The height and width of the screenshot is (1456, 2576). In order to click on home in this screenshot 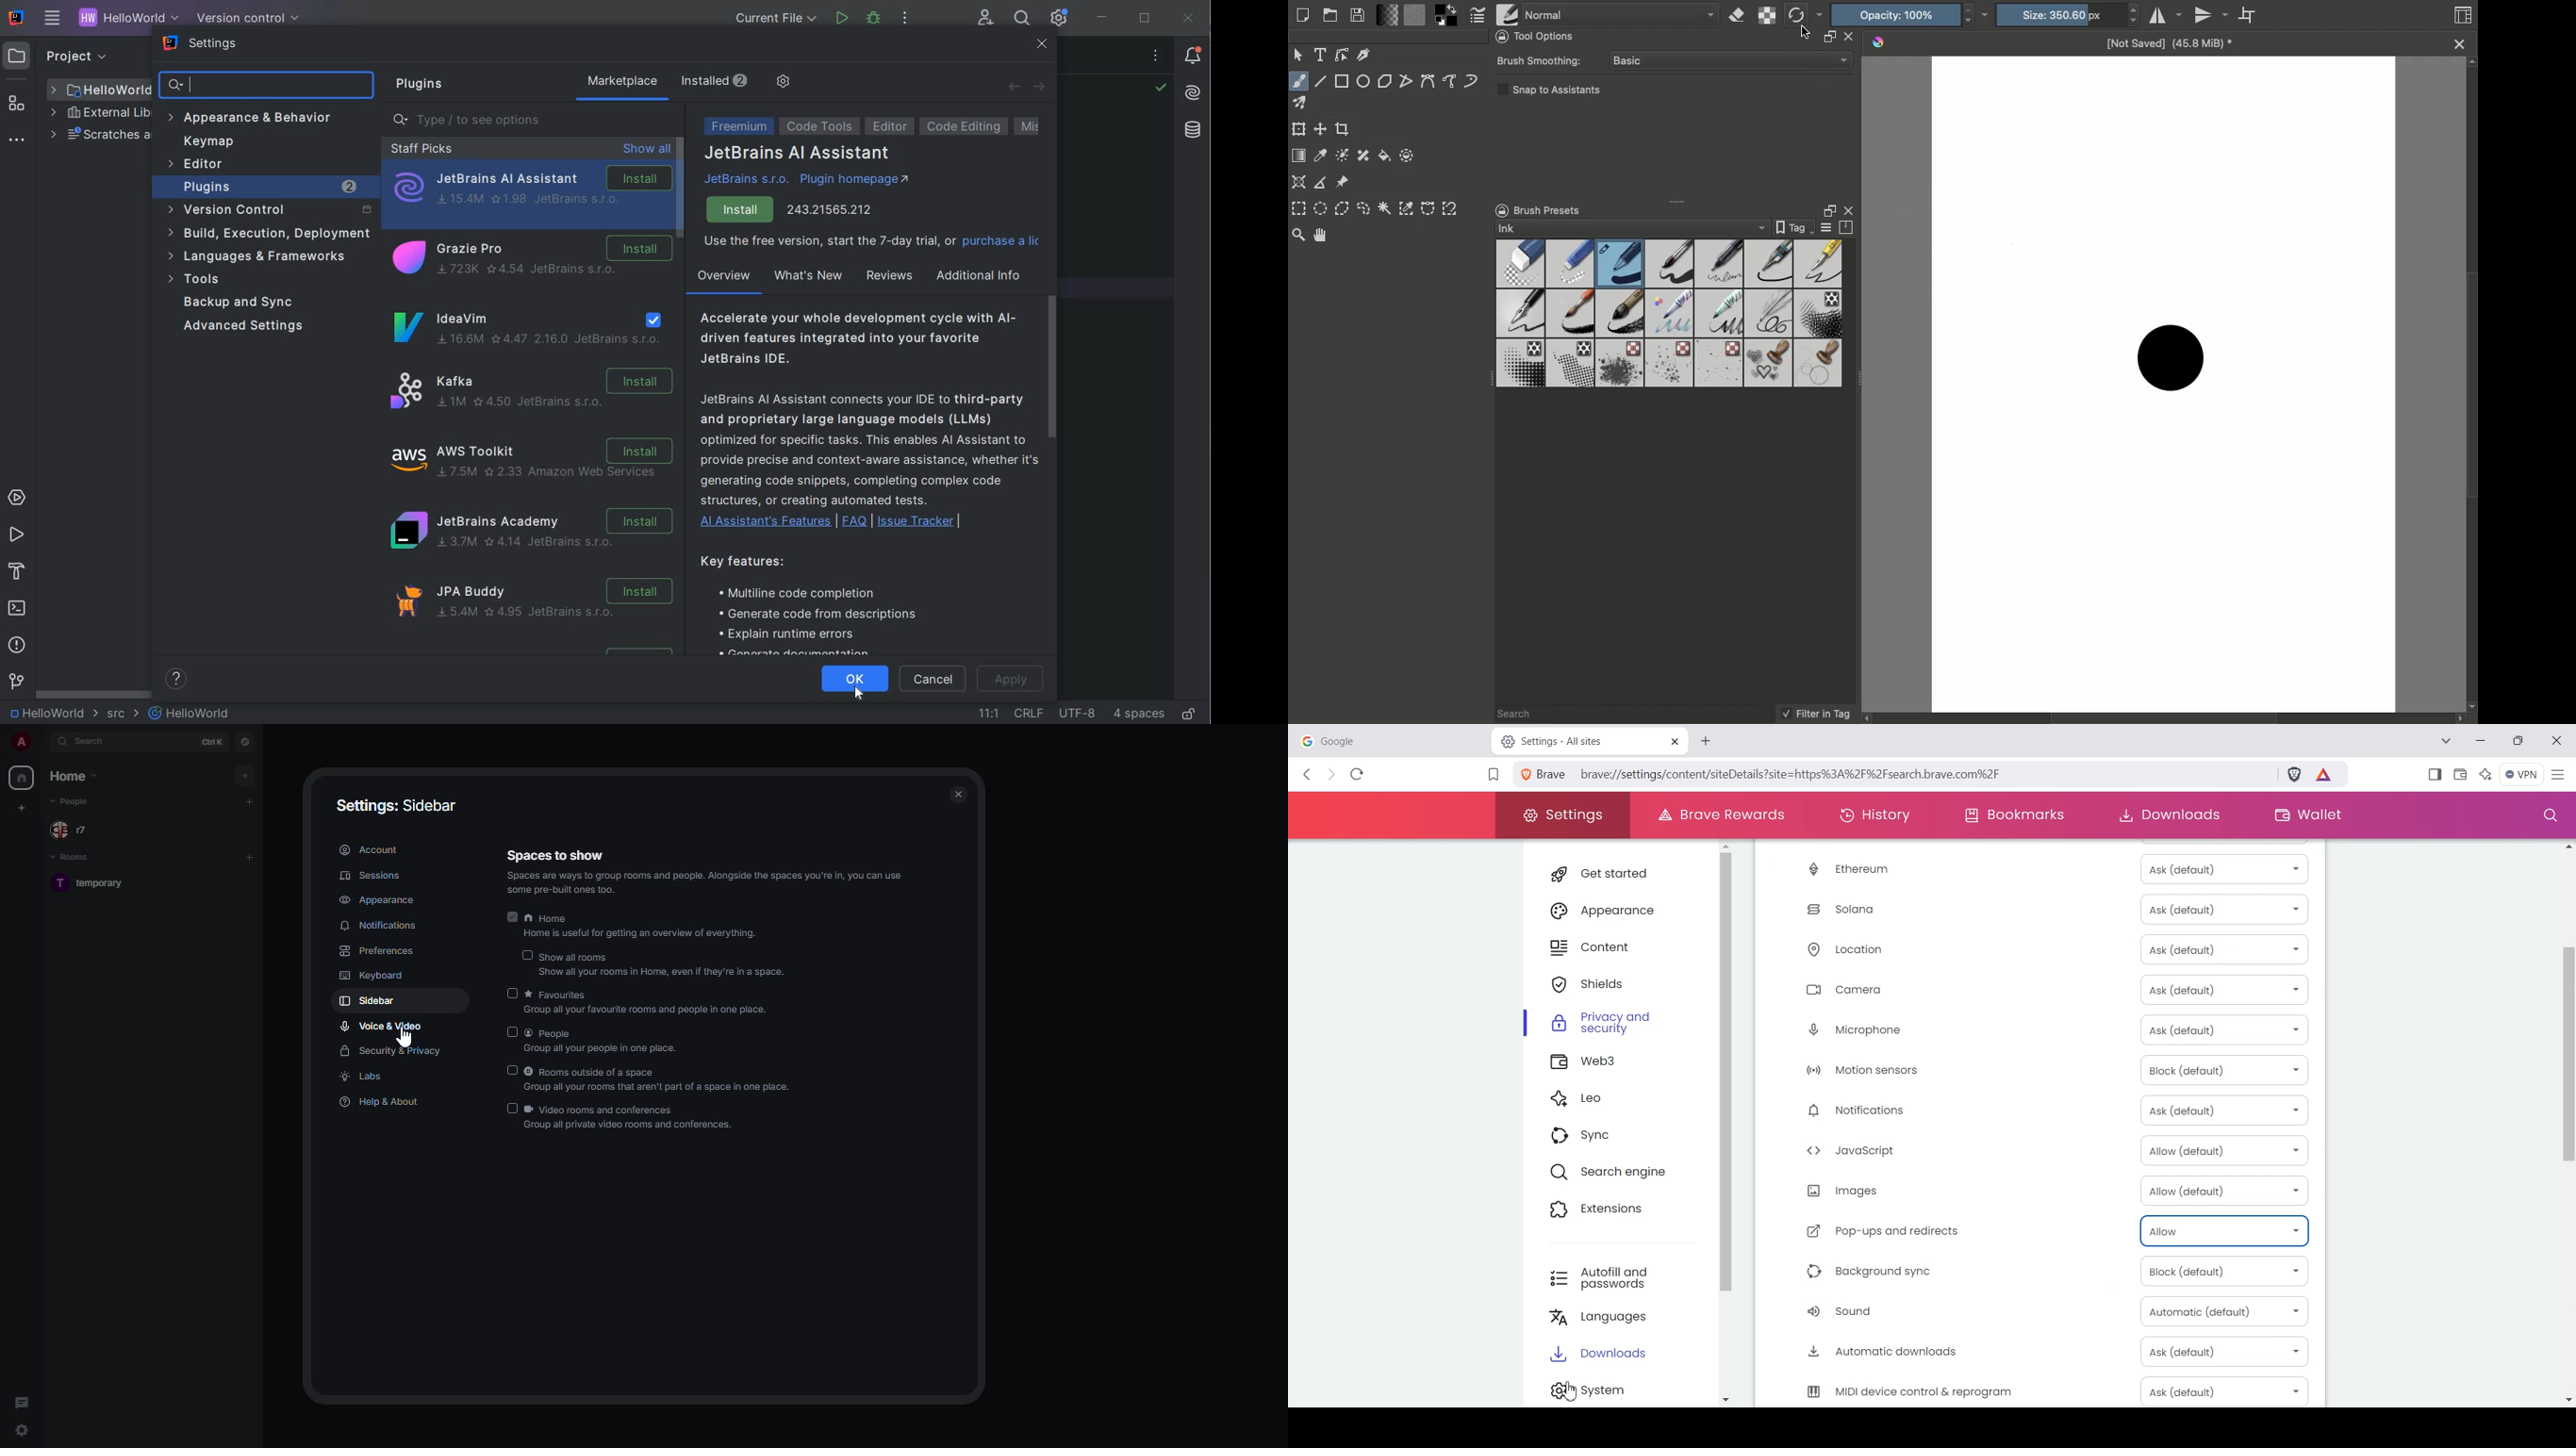, I will do `click(73, 778)`.